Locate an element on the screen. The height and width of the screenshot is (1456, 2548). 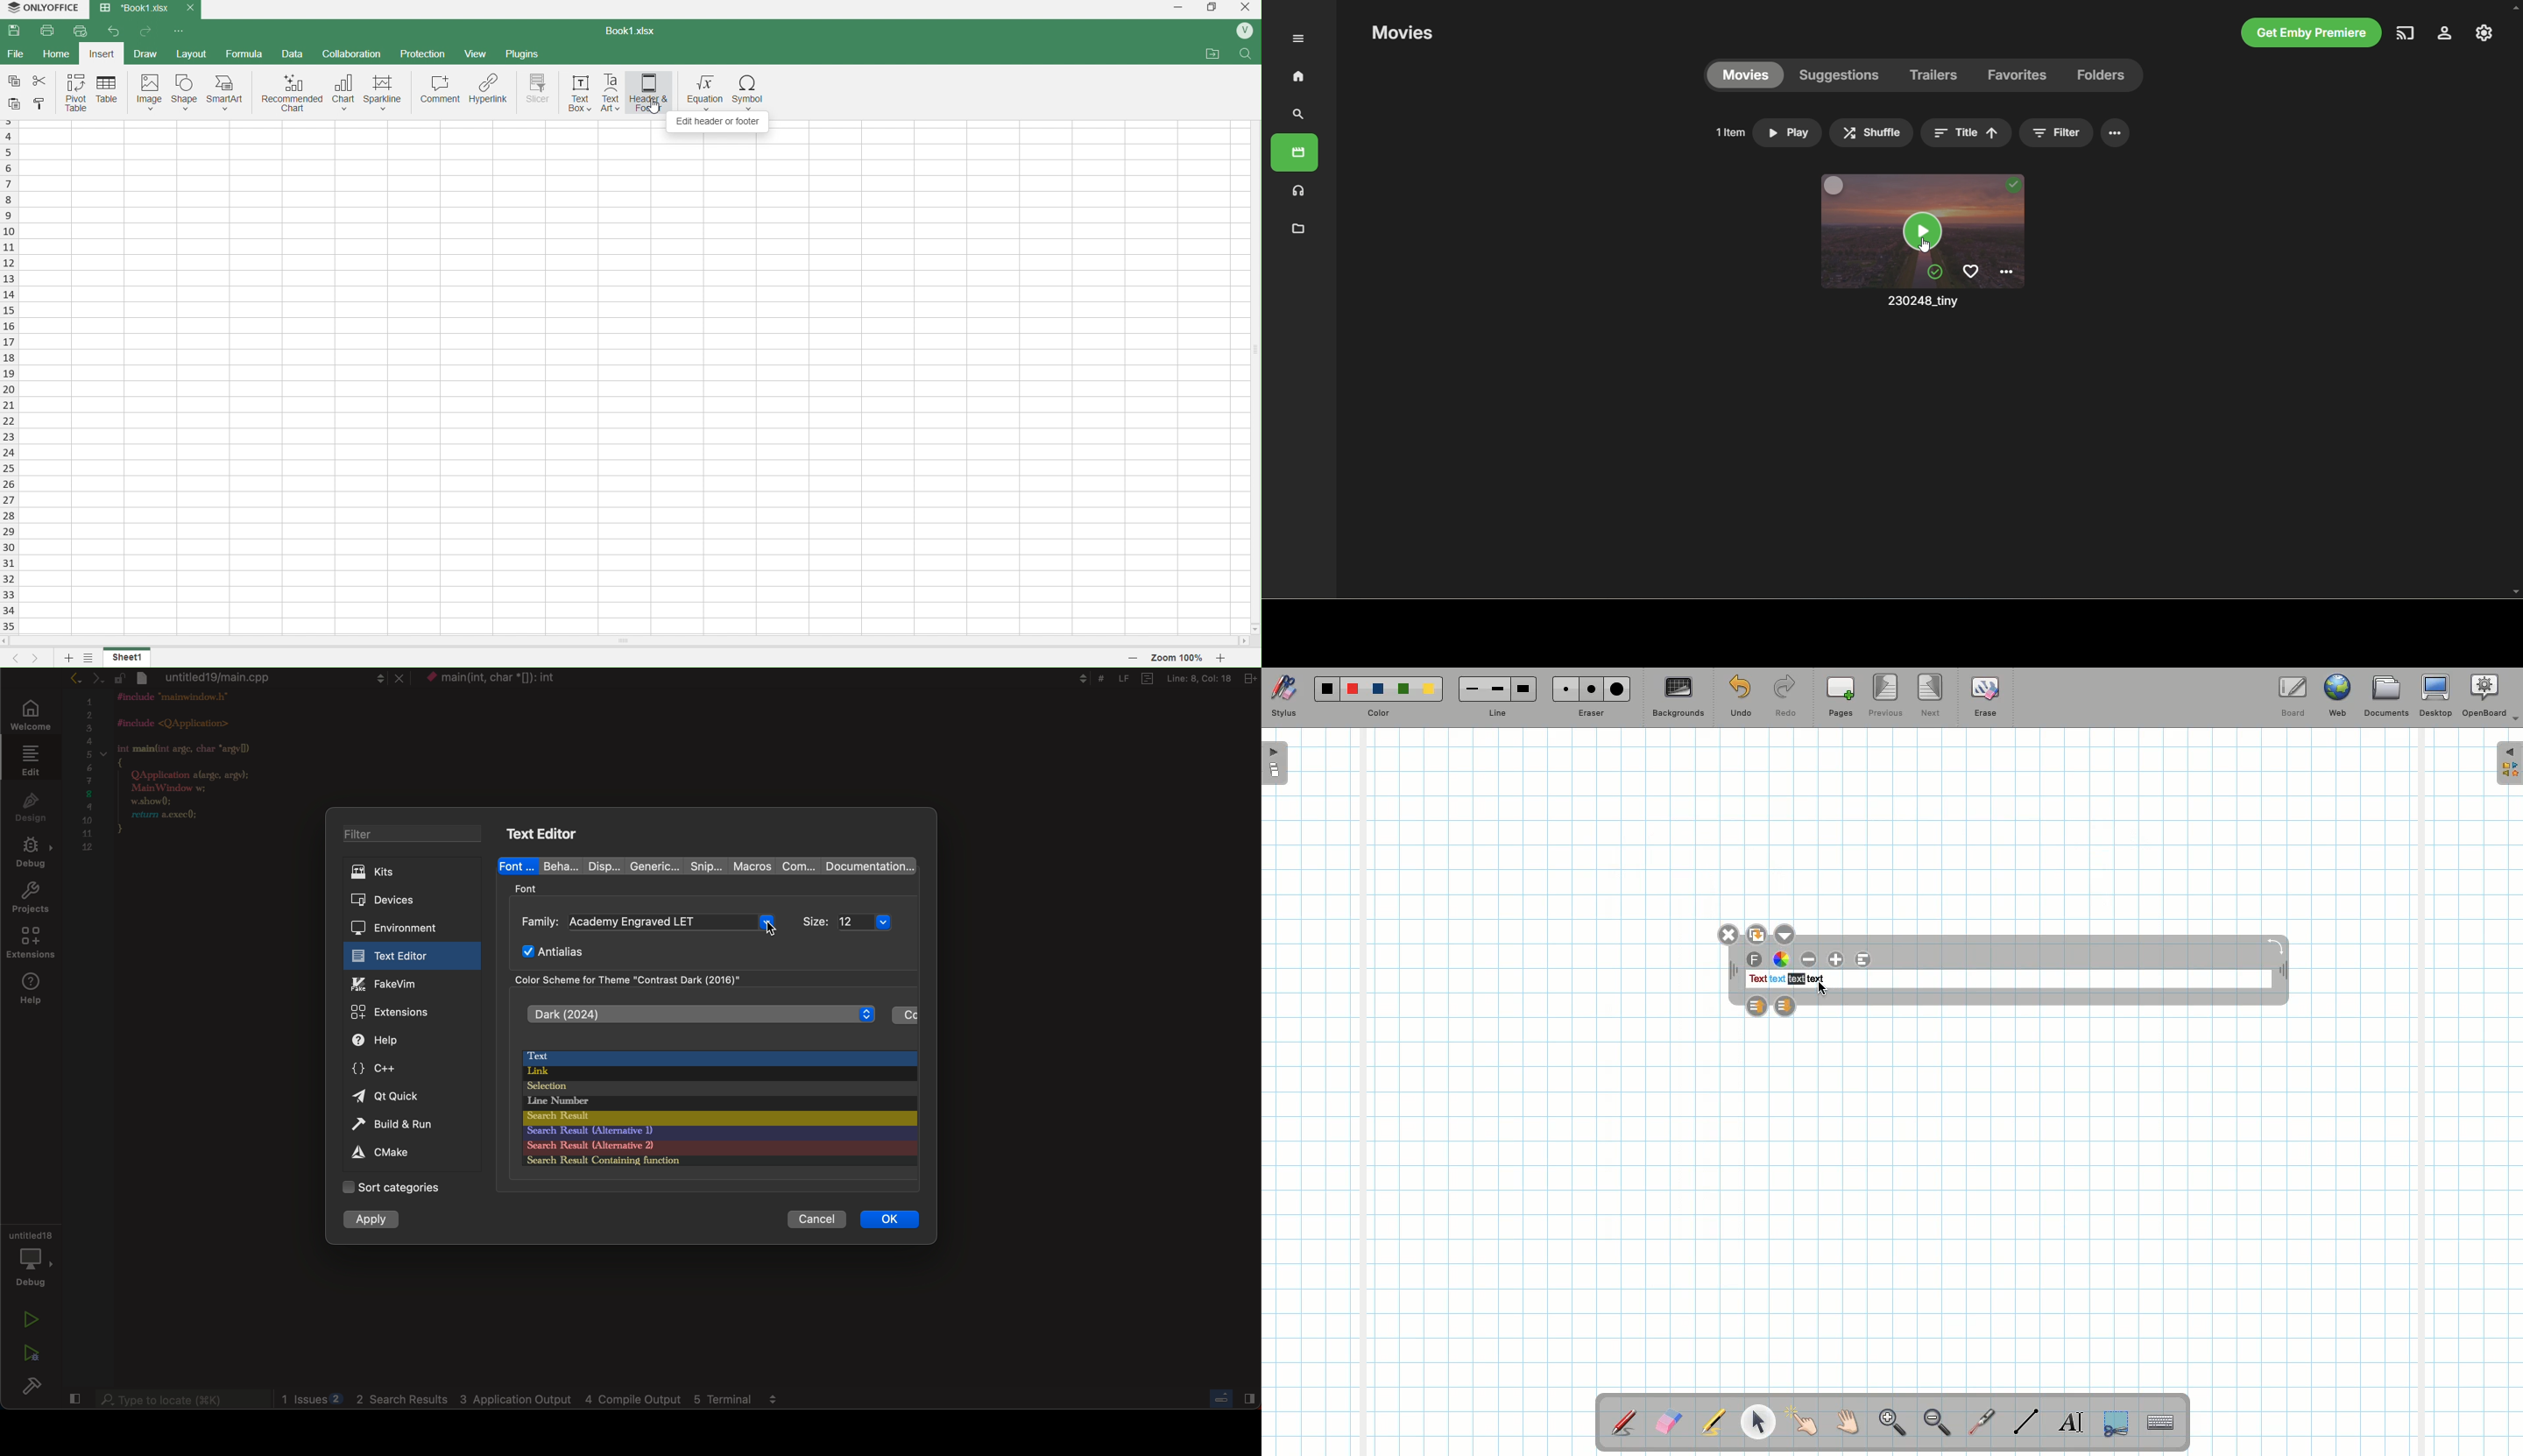
filter is located at coordinates (414, 833).